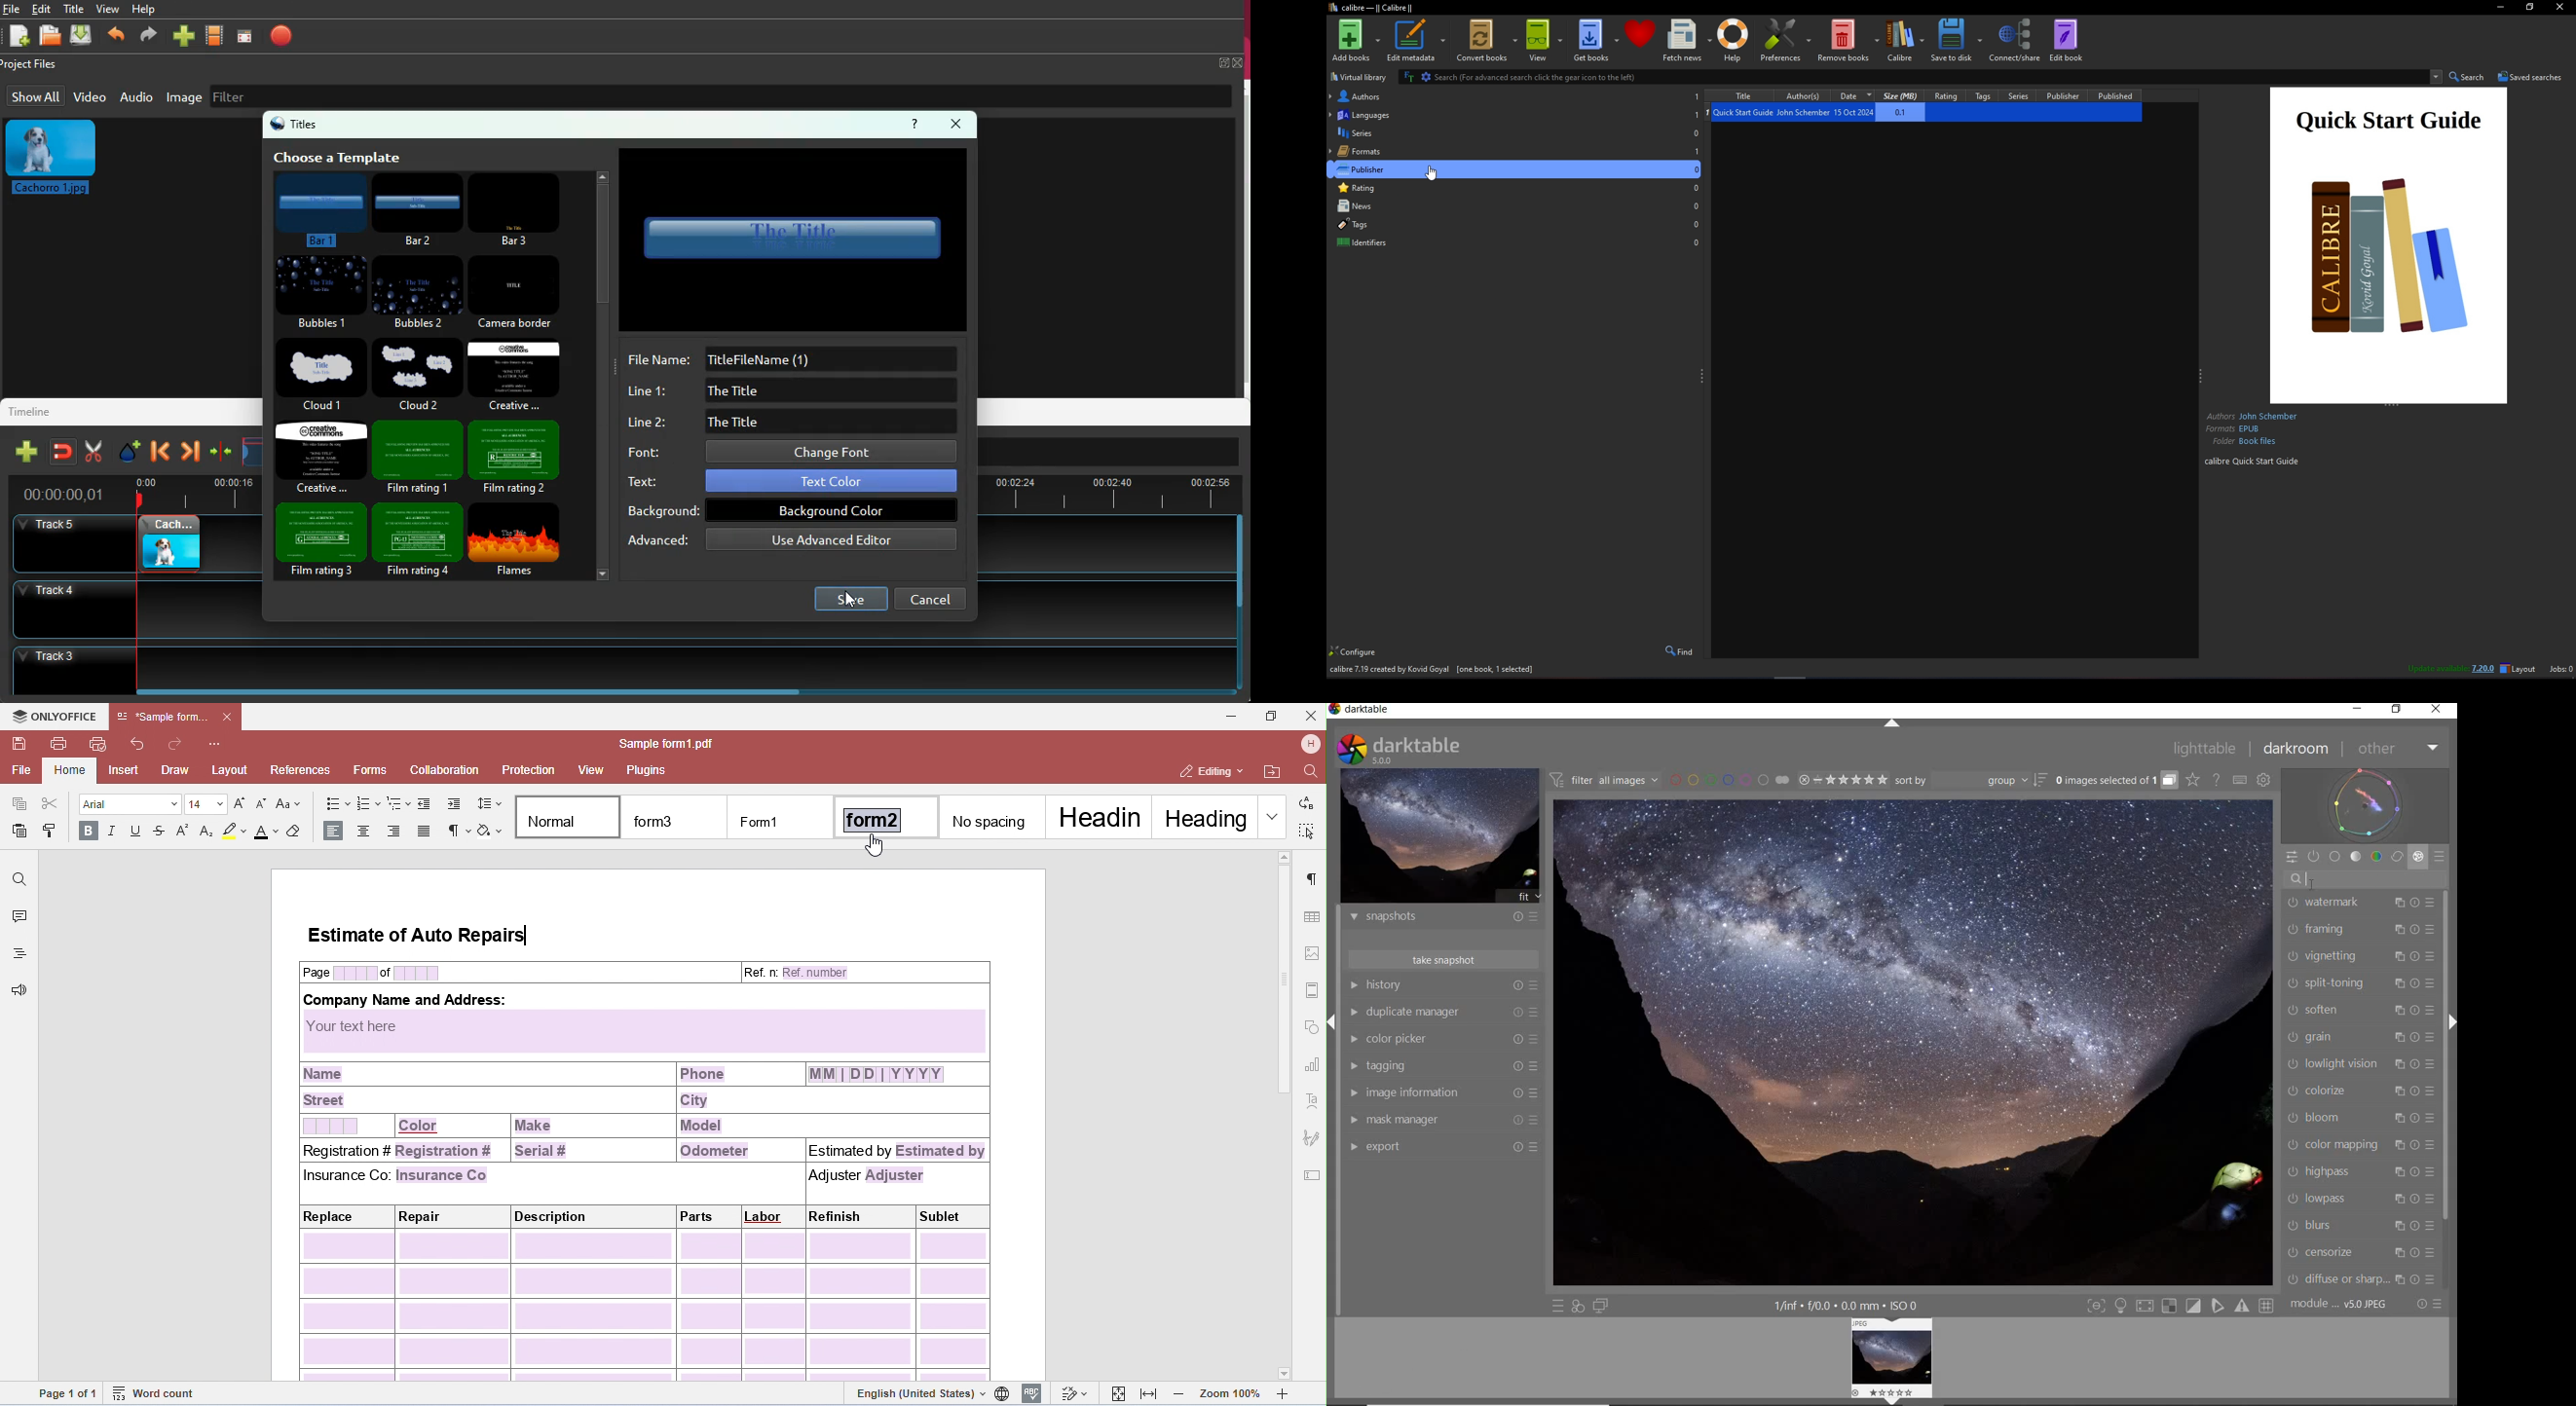  Describe the element at coordinates (185, 97) in the screenshot. I see `image` at that location.